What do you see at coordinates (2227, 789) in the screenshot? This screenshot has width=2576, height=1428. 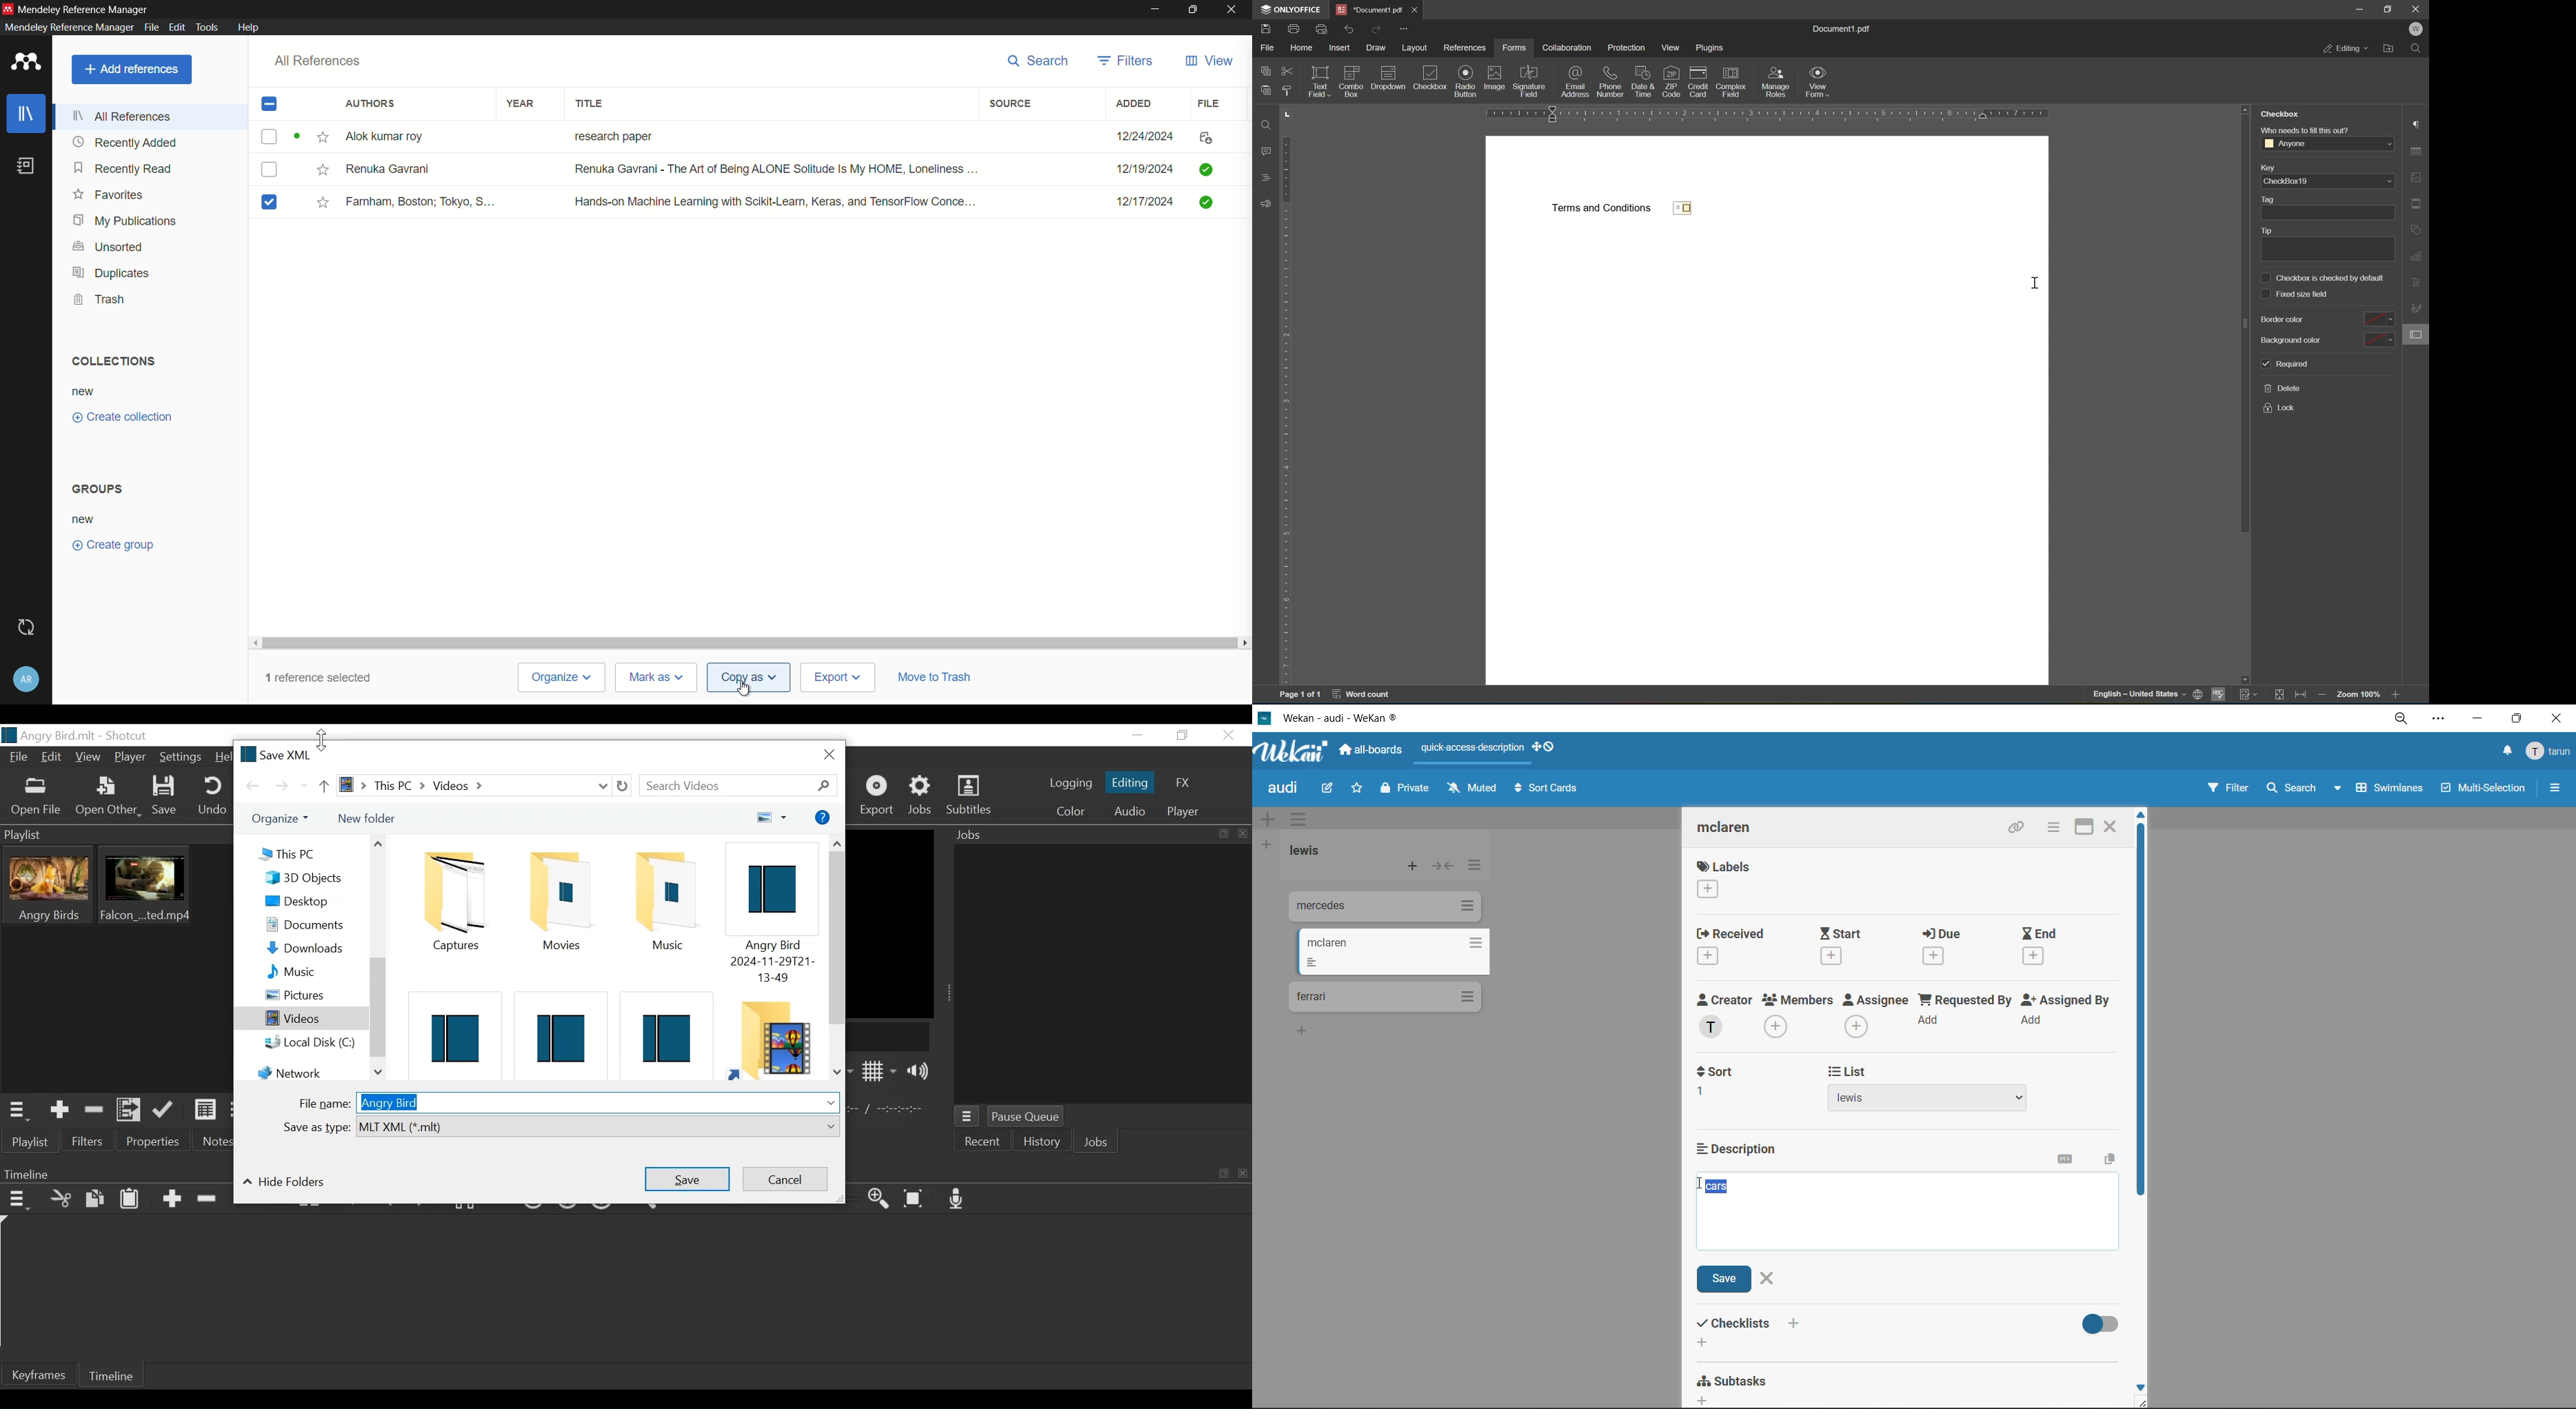 I see `filter` at bounding box center [2227, 789].